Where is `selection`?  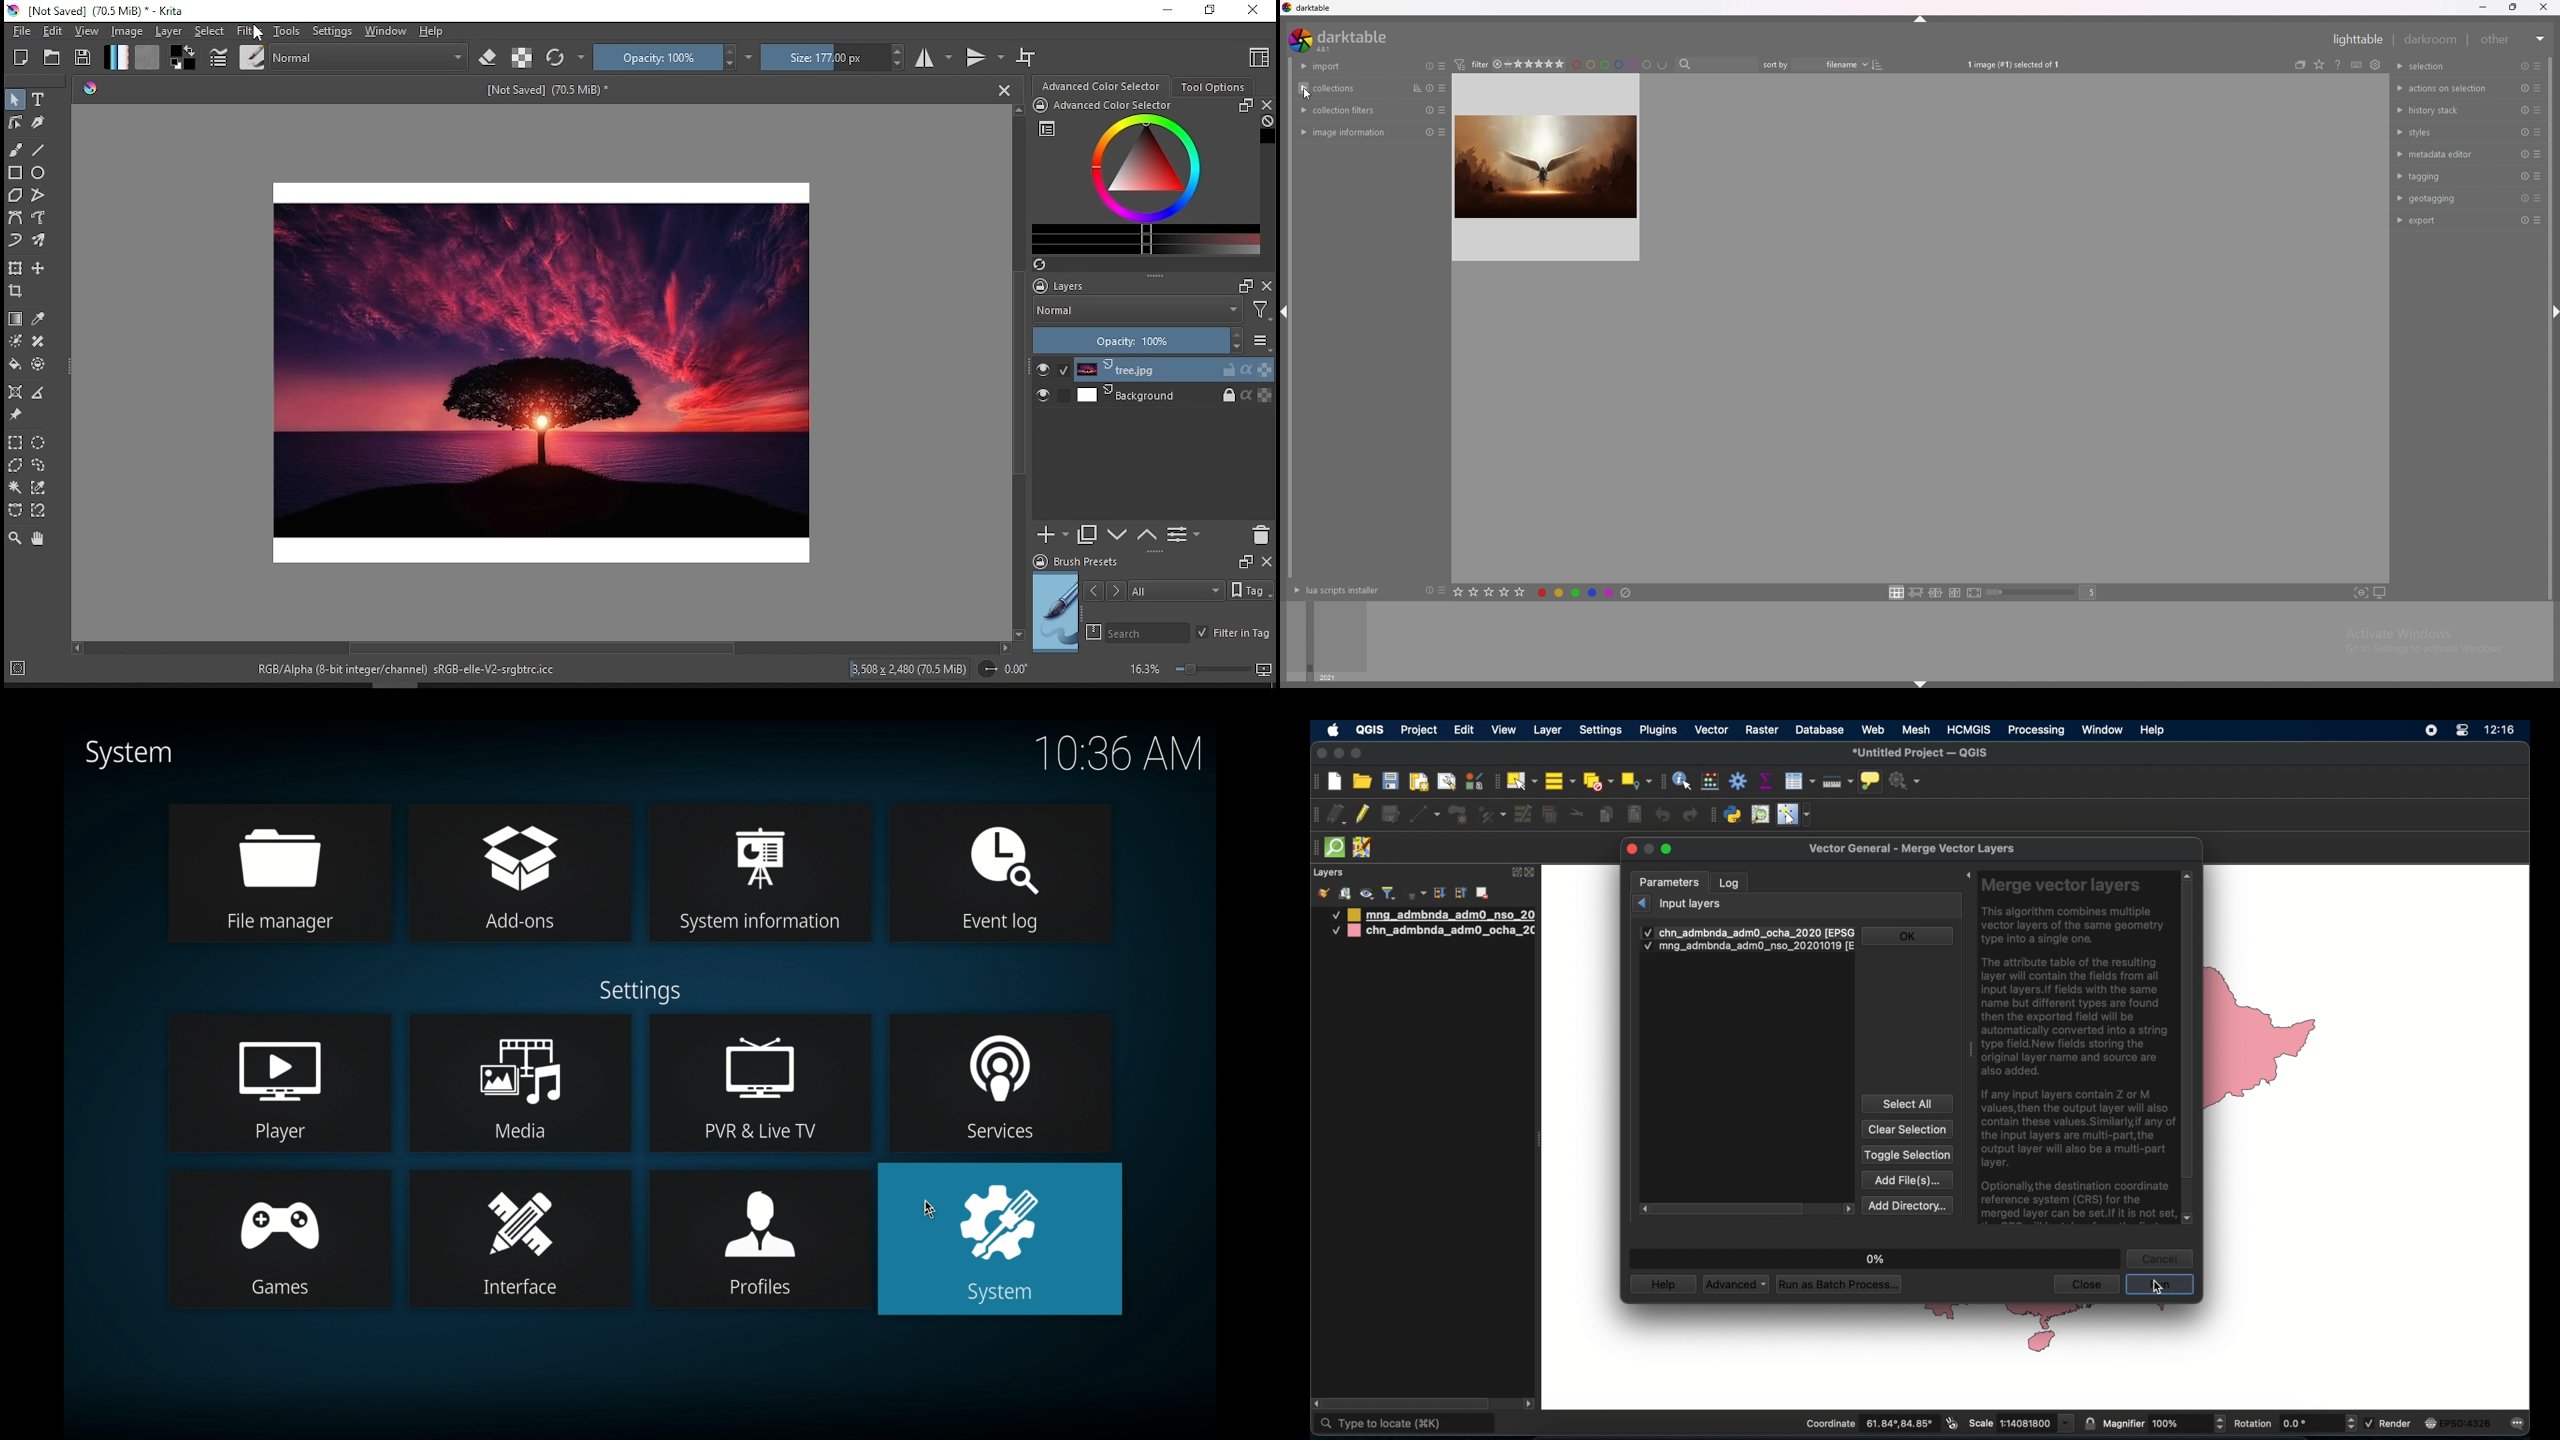
selection is located at coordinates (2433, 66).